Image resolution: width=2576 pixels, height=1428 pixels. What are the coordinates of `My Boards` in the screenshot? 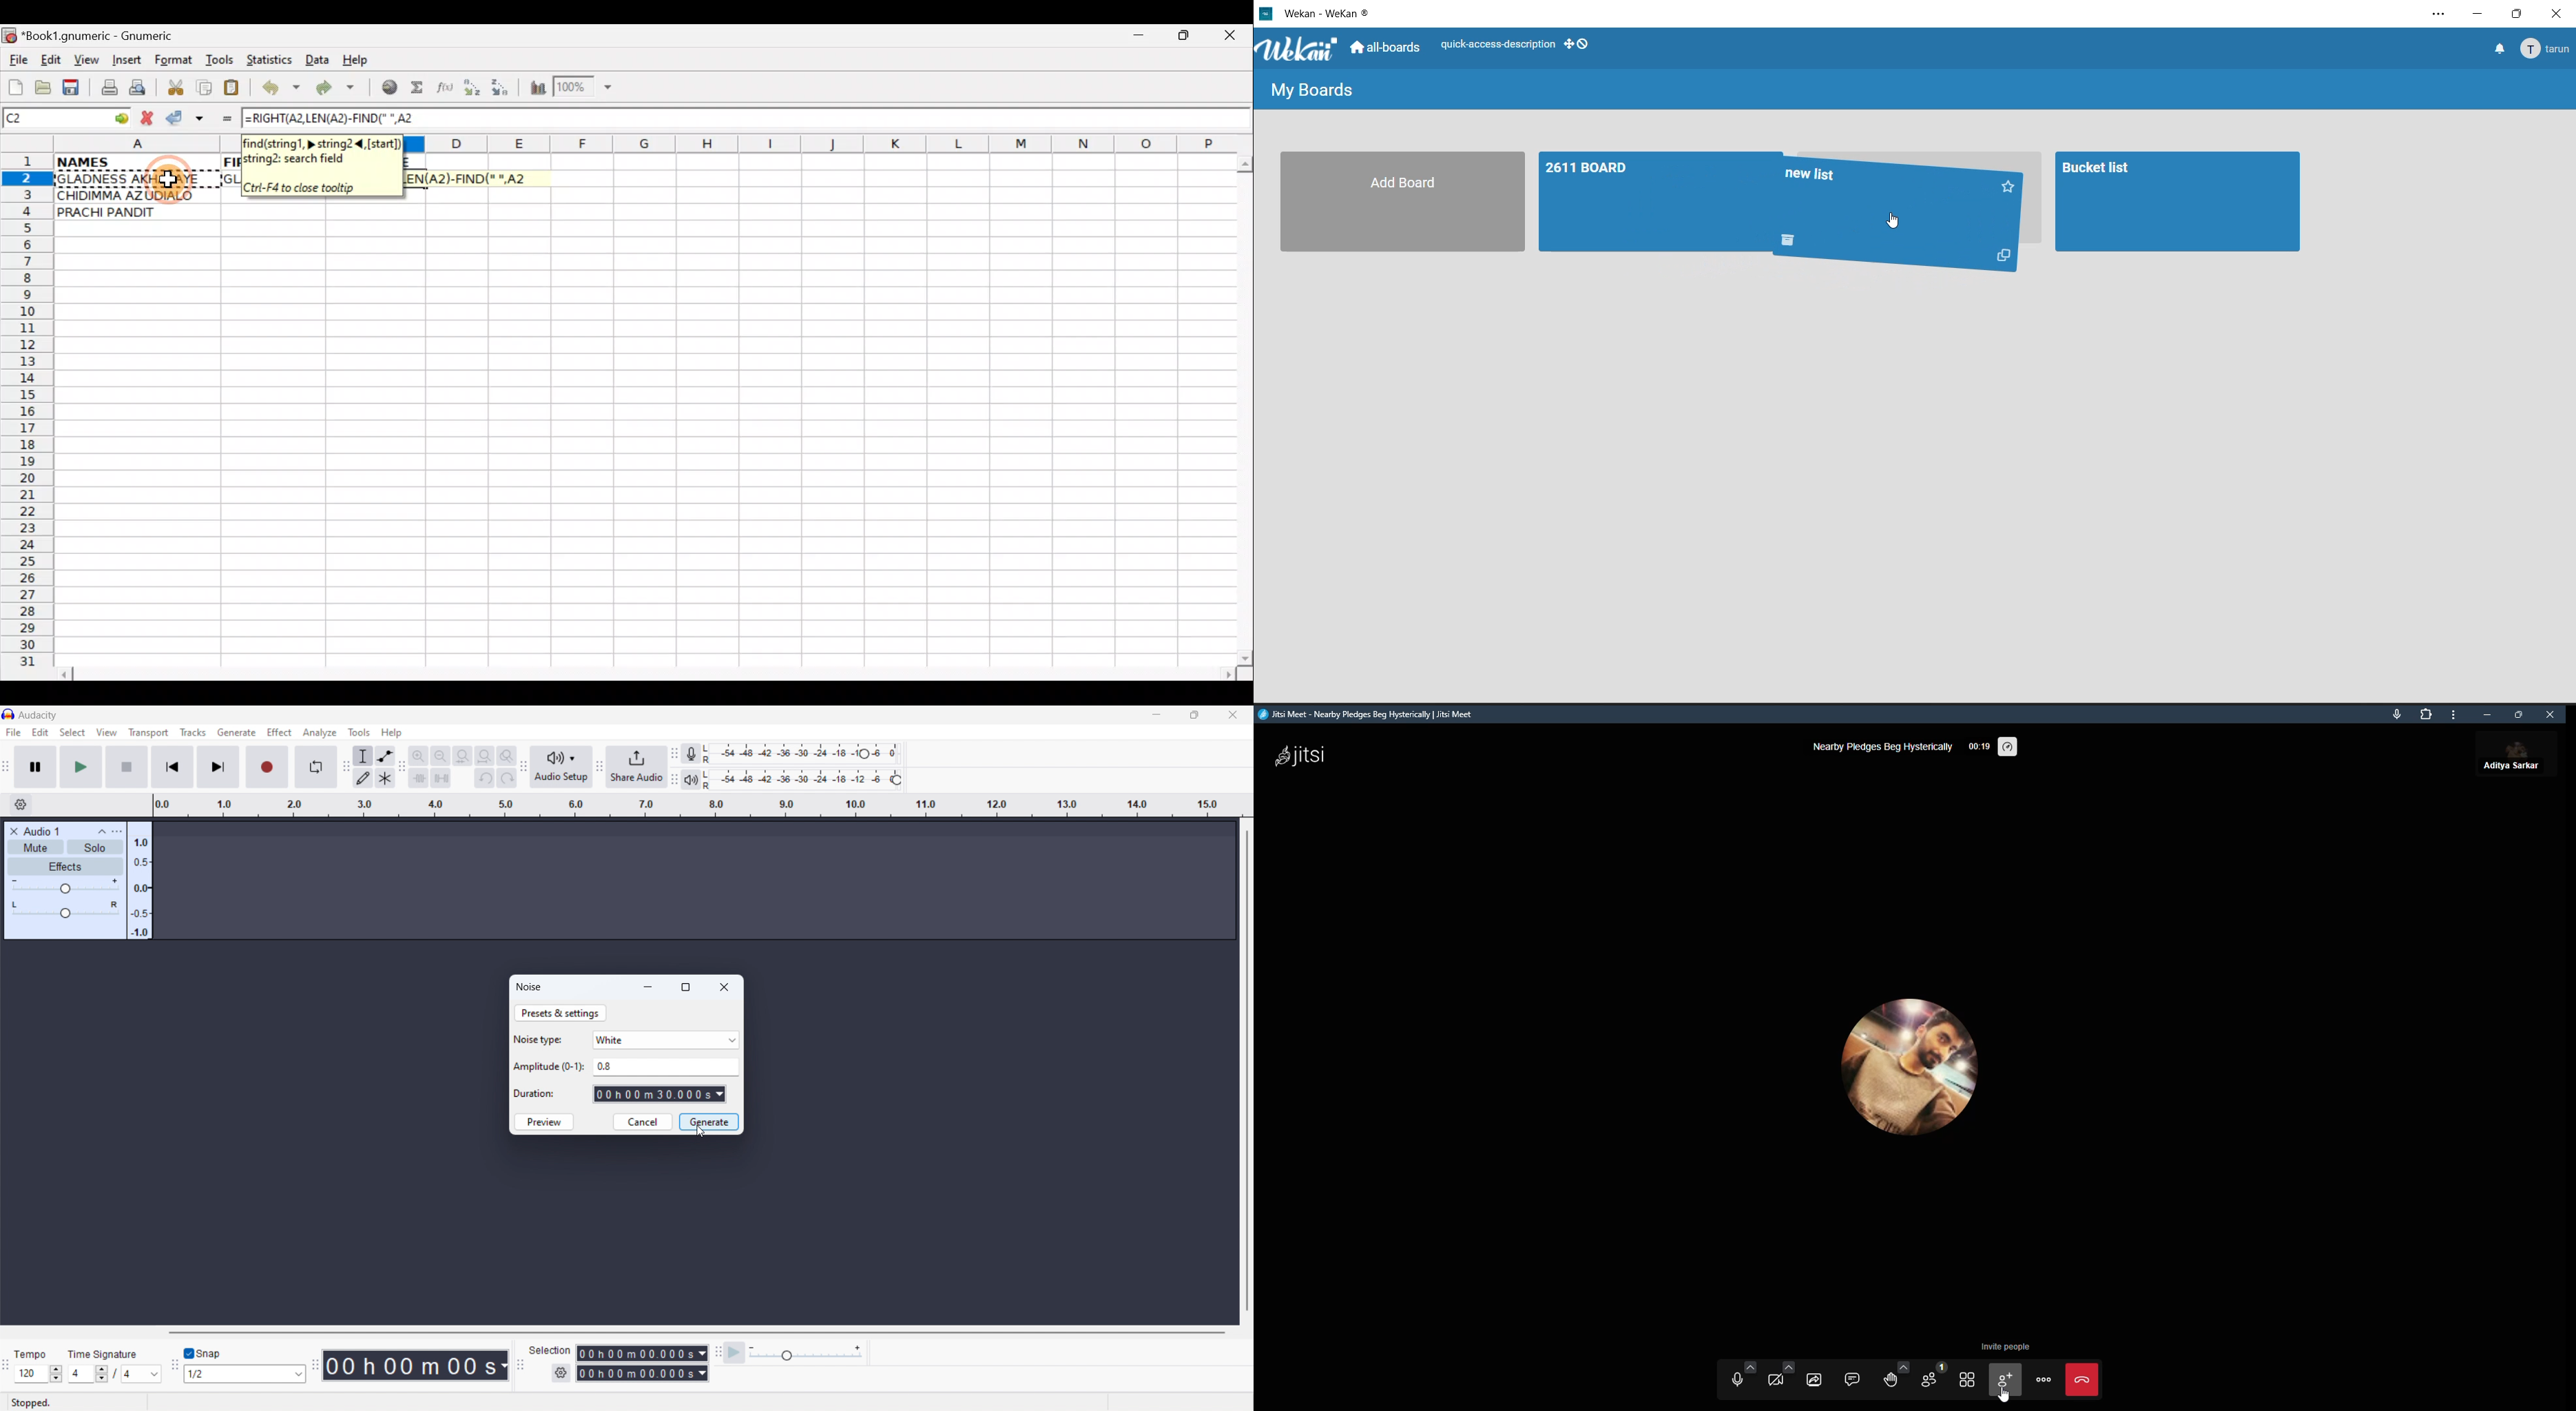 It's located at (1311, 92).